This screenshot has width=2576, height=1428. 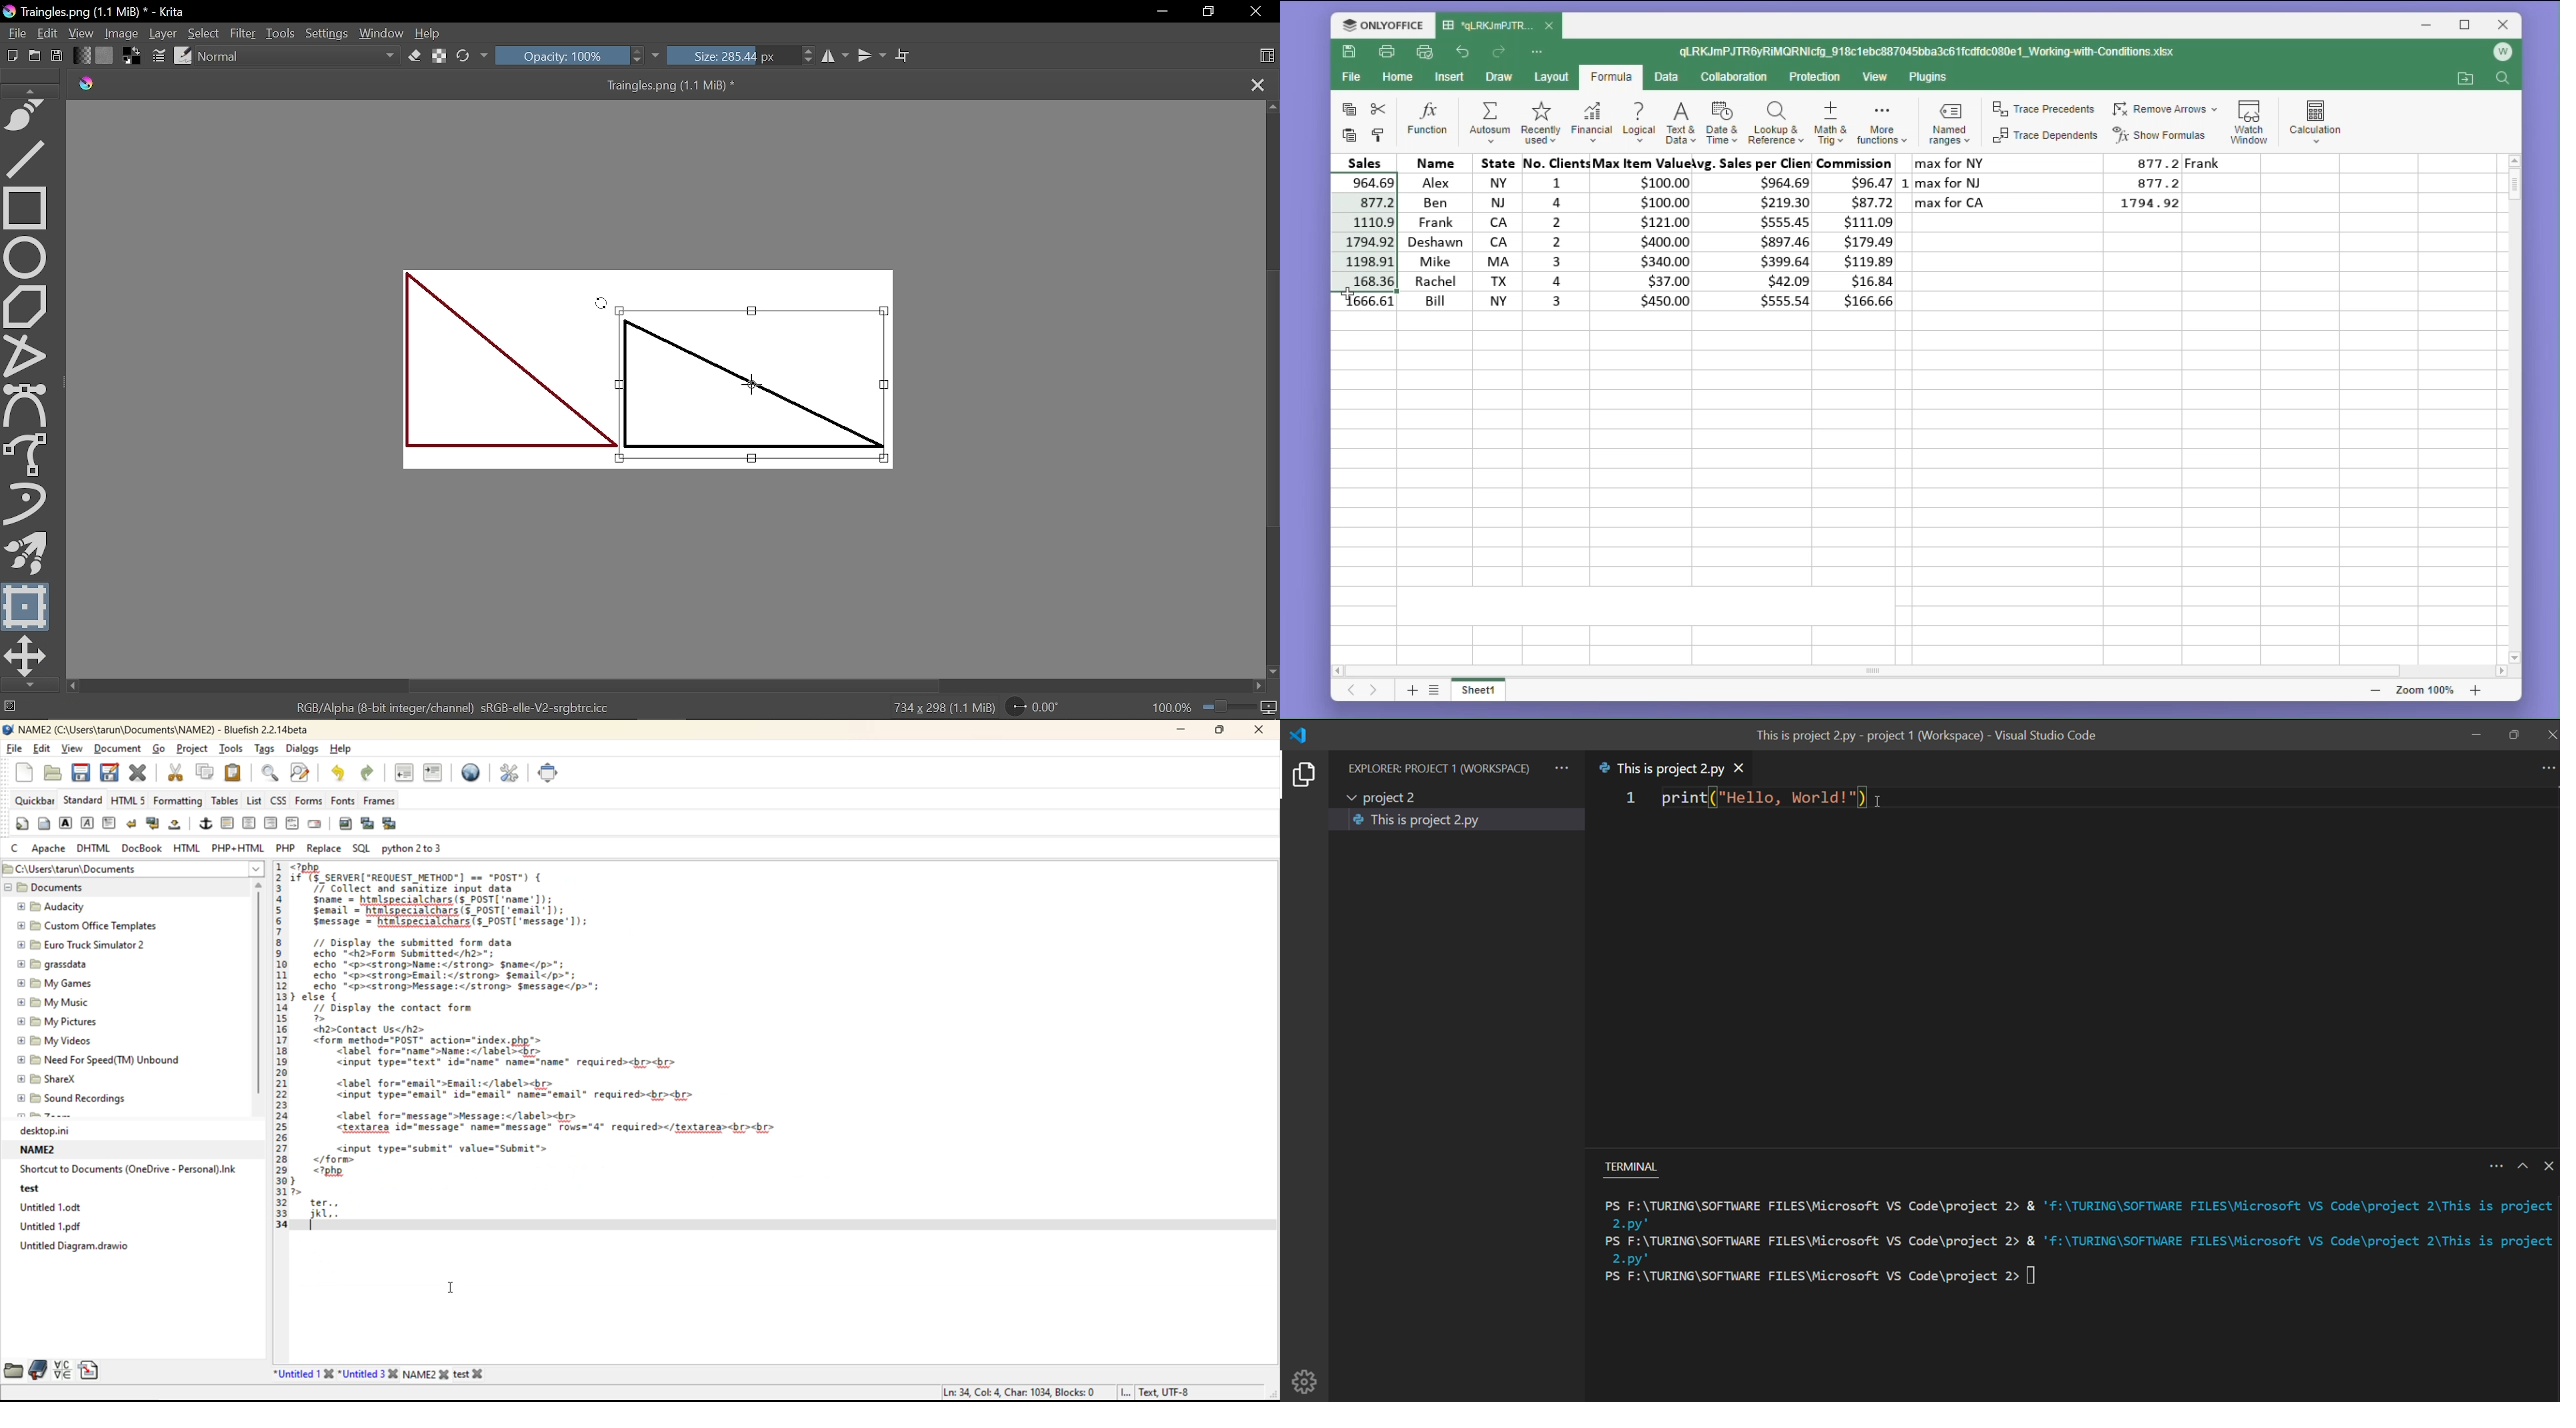 I want to click on project, so click(x=192, y=751).